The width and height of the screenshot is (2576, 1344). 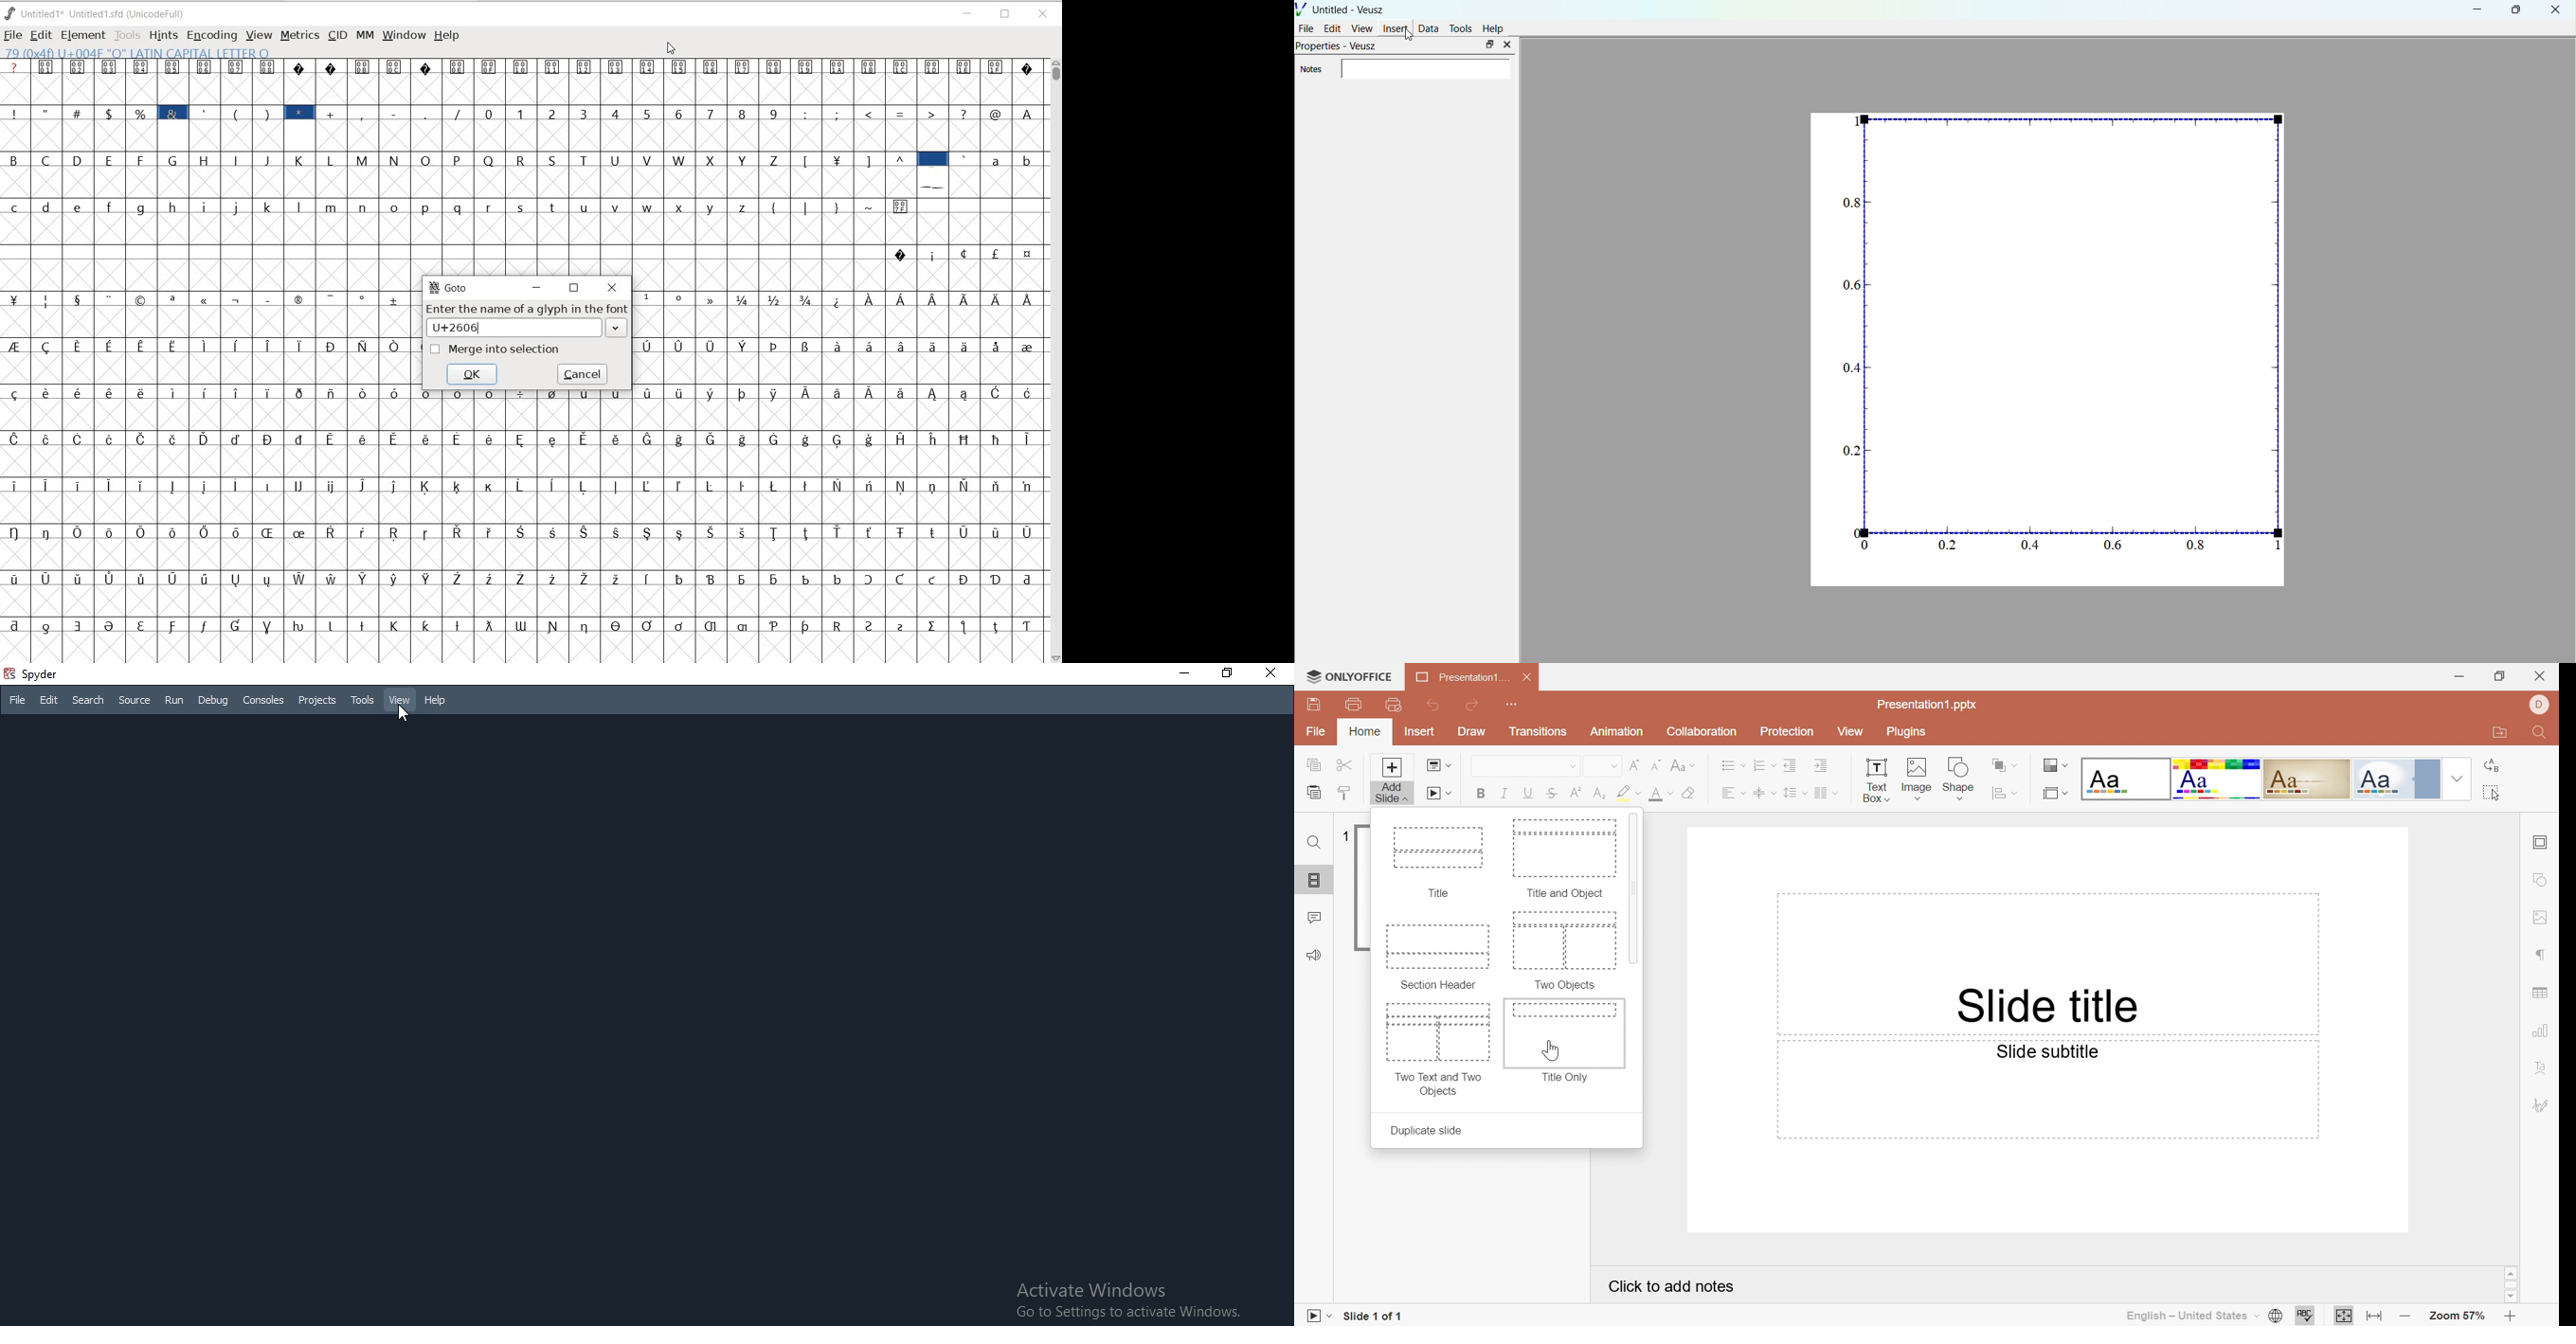 What do you see at coordinates (1178, 674) in the screenshot?
I see `Minimise` at bounding box center [1178, 674].